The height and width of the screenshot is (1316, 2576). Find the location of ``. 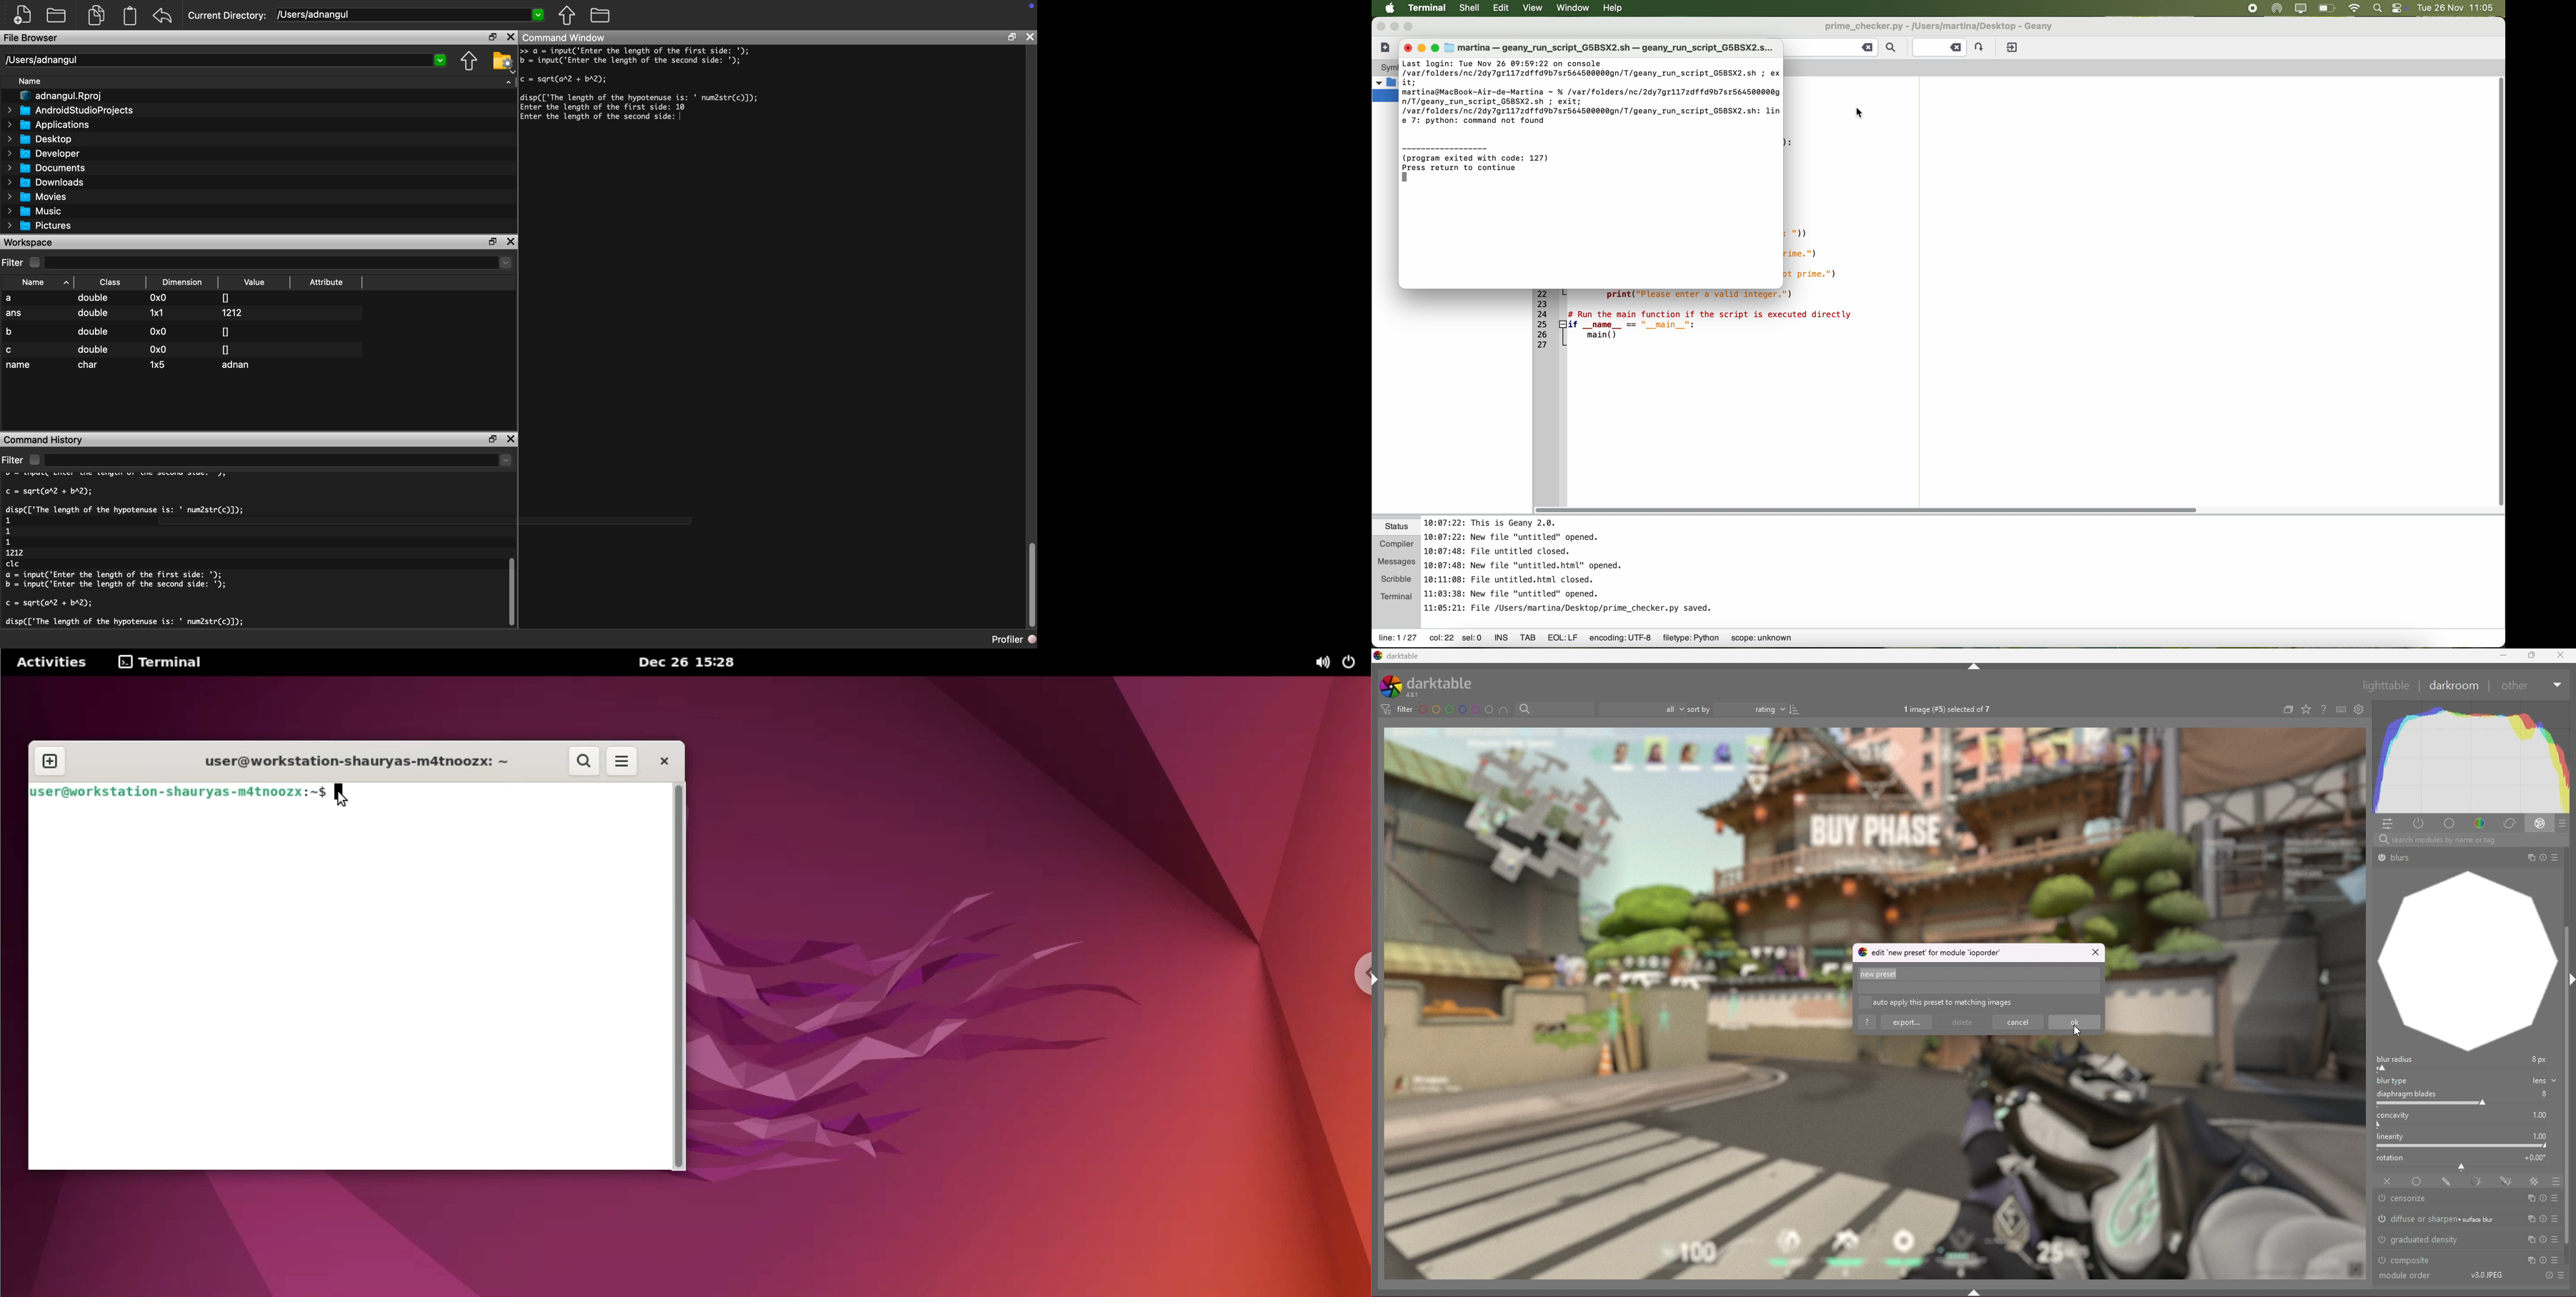

 is located at coordinates (2395, 859).